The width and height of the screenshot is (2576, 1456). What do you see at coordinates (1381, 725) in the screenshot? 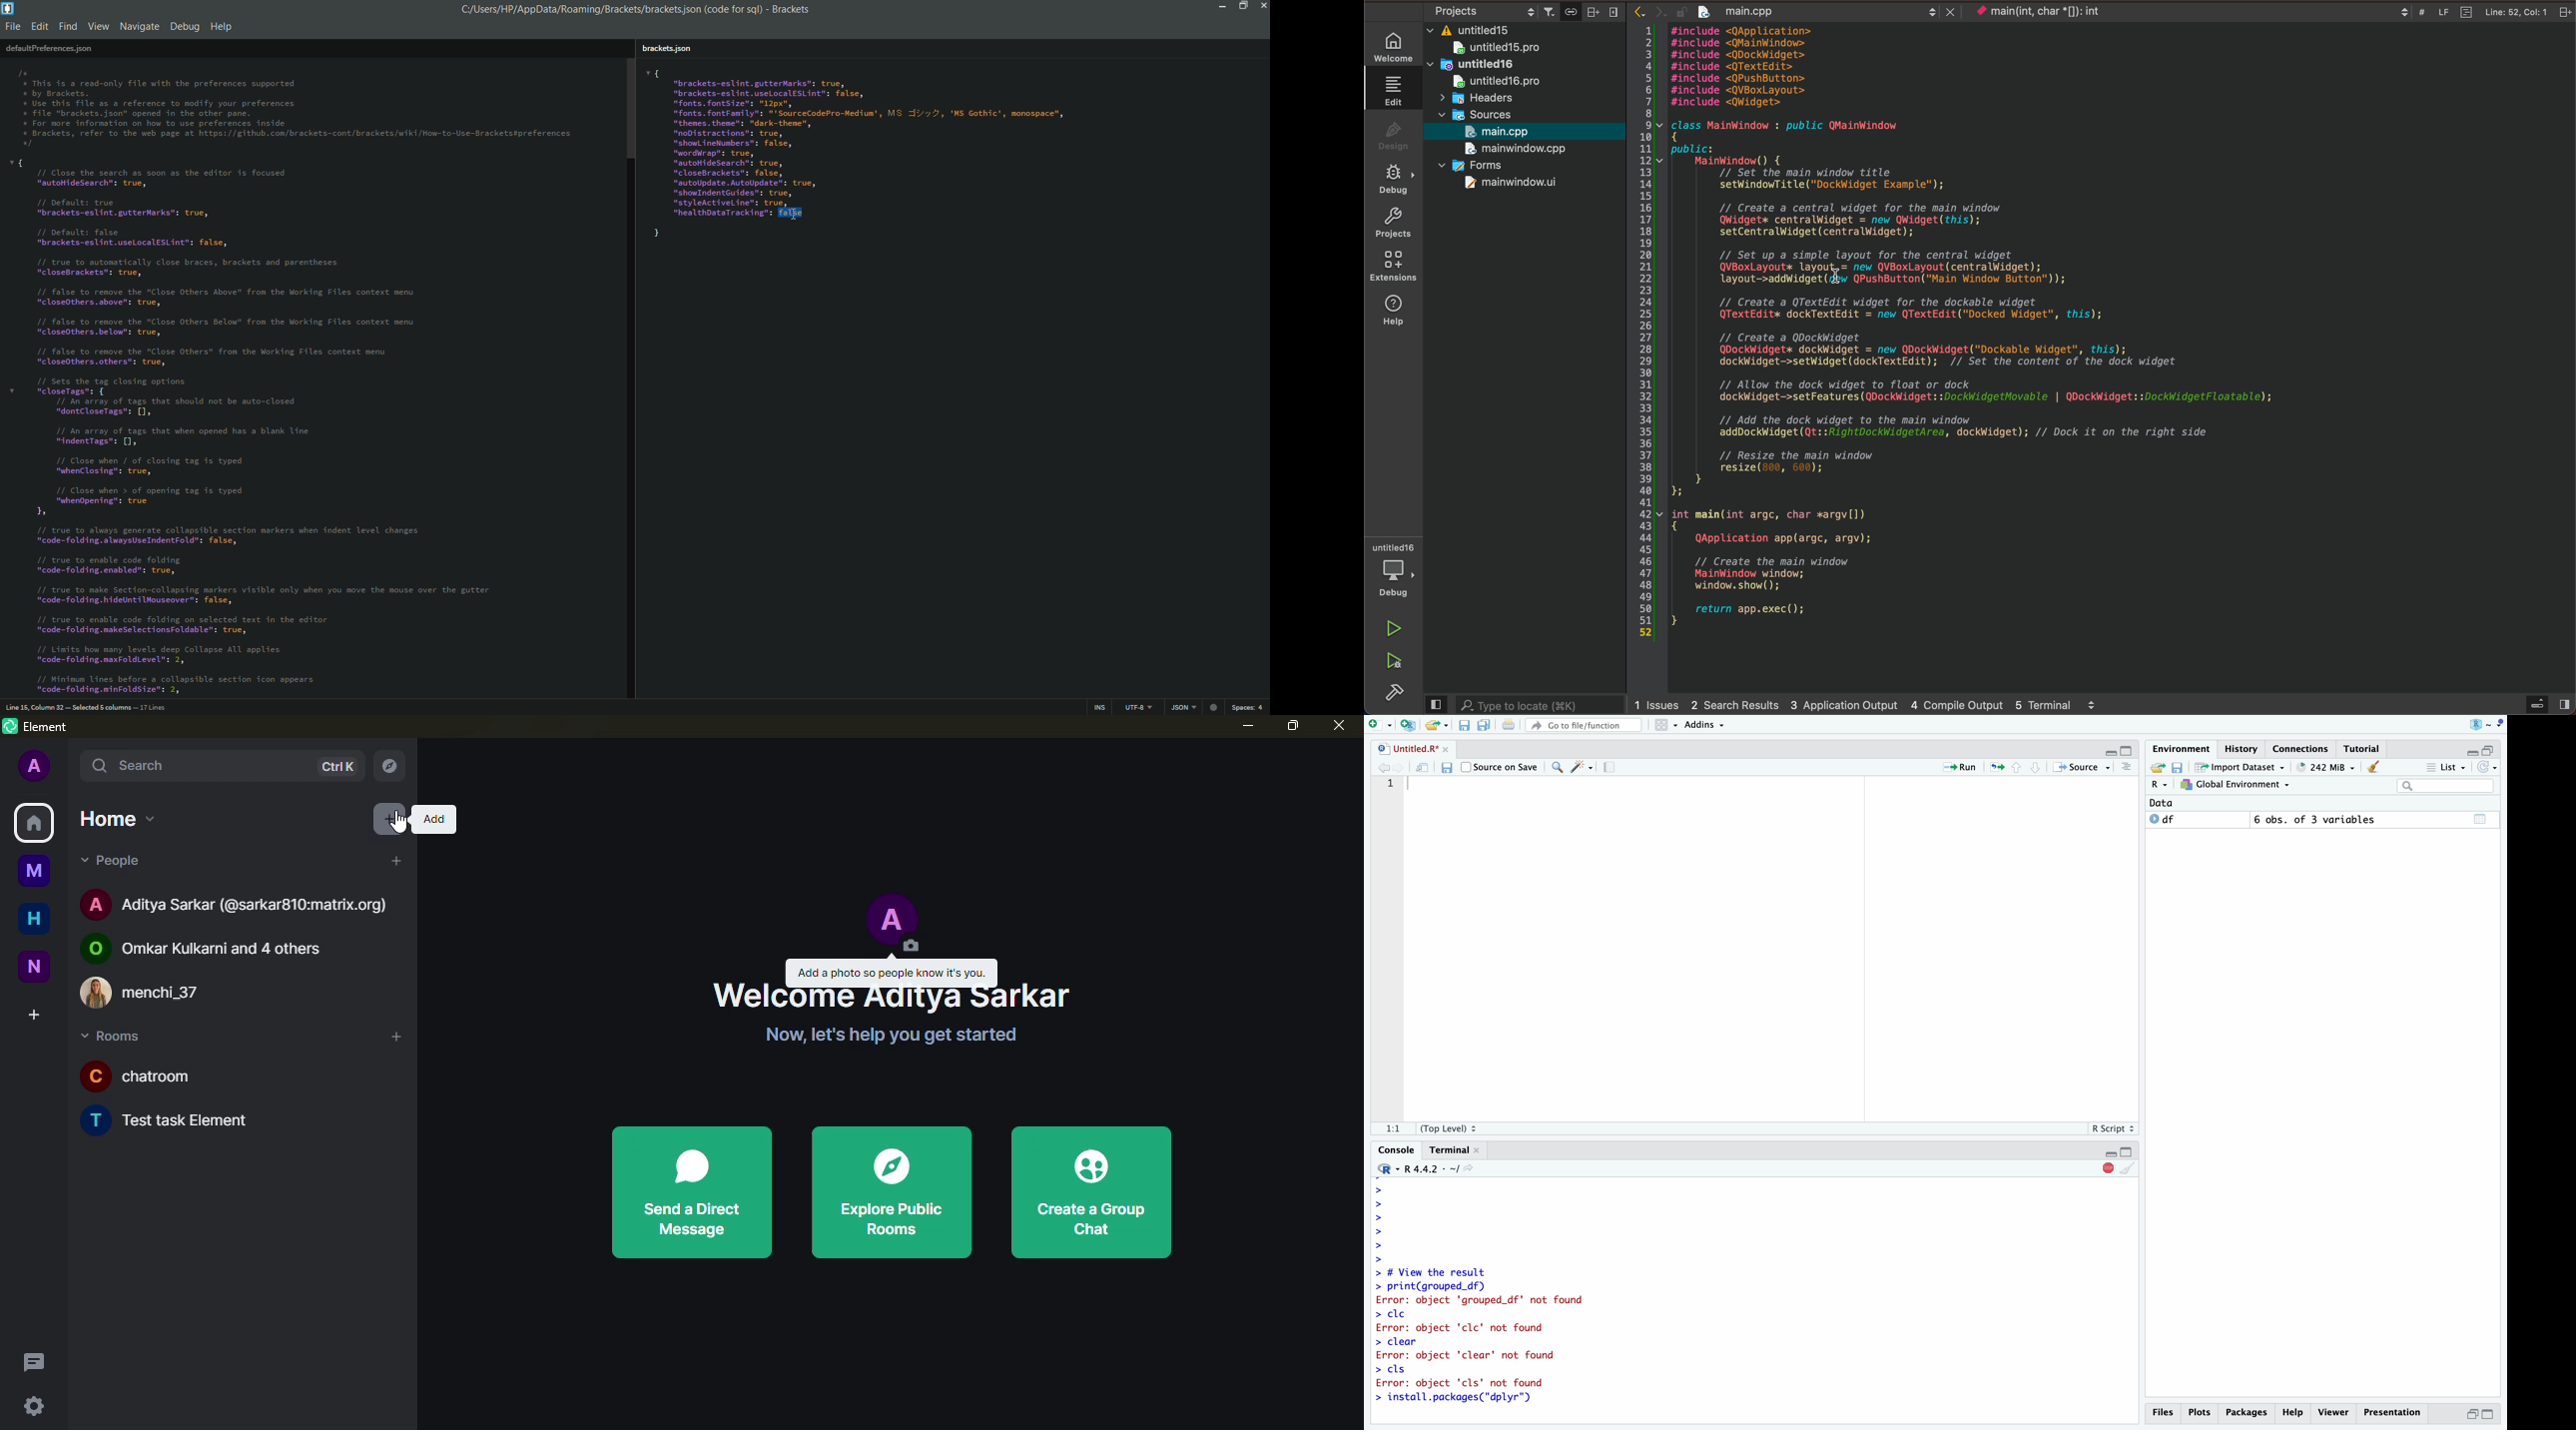
I see `Open new file` at bounding box center [1381, 725].